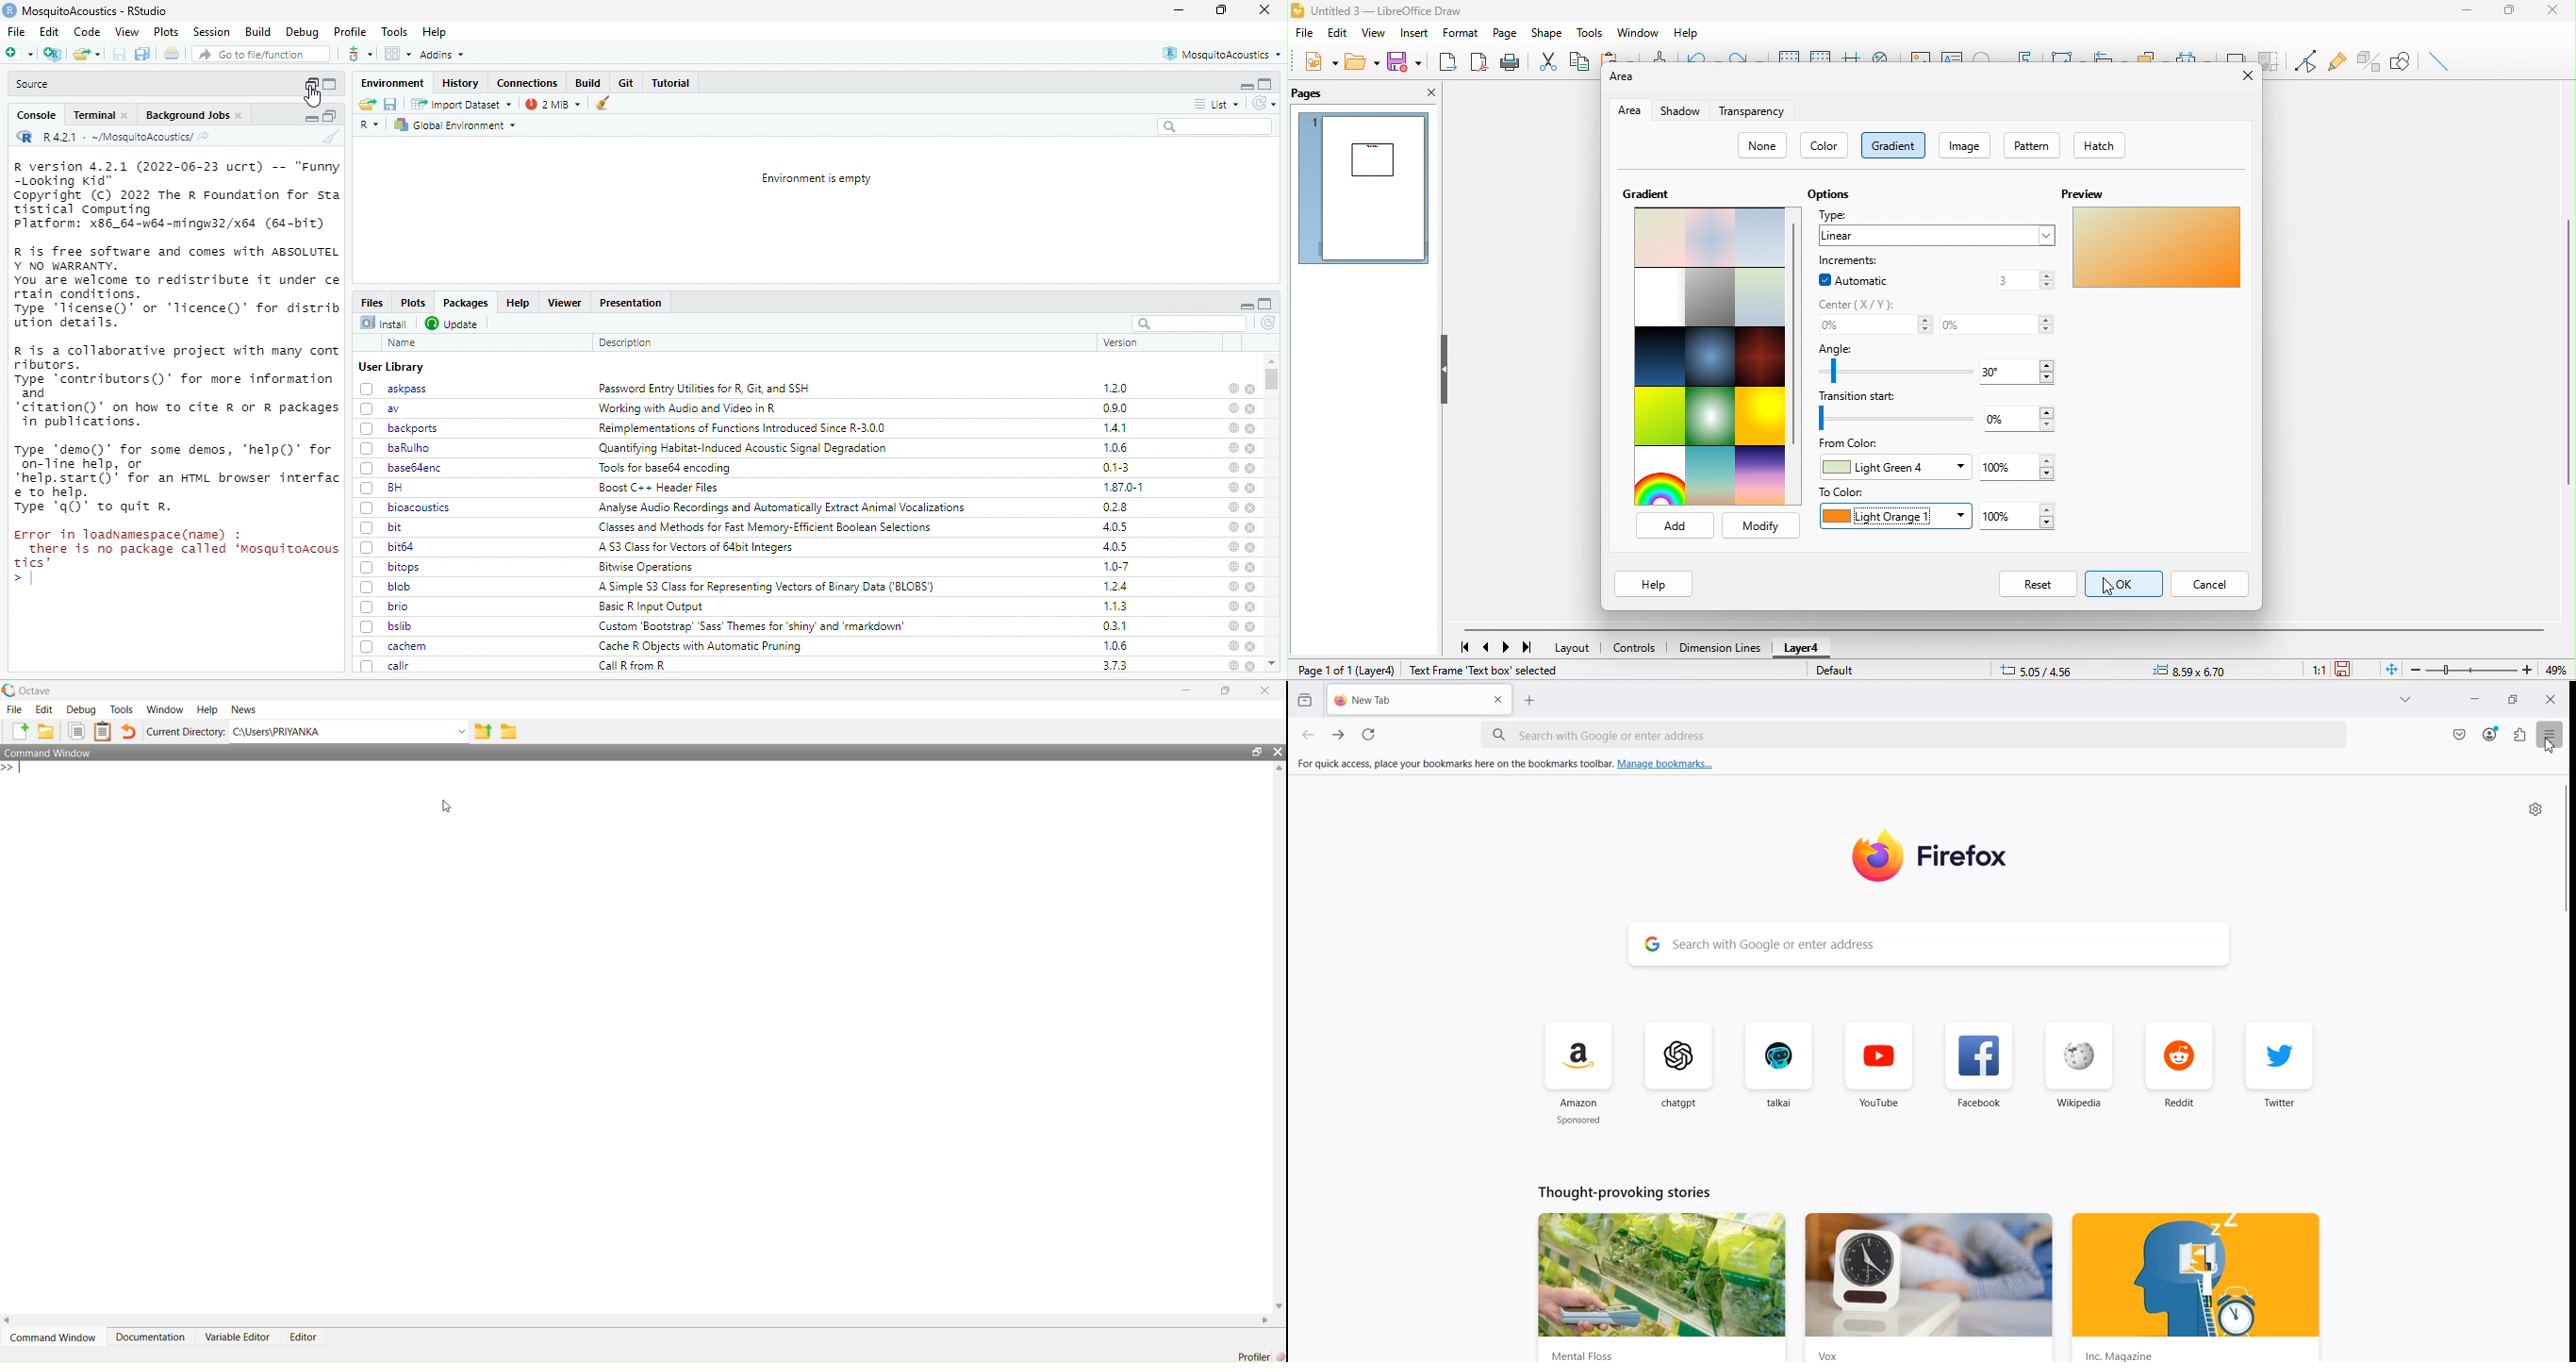  Describe the element at coordinates (413, 302) in the screenshot. I see `Plots` at that location.